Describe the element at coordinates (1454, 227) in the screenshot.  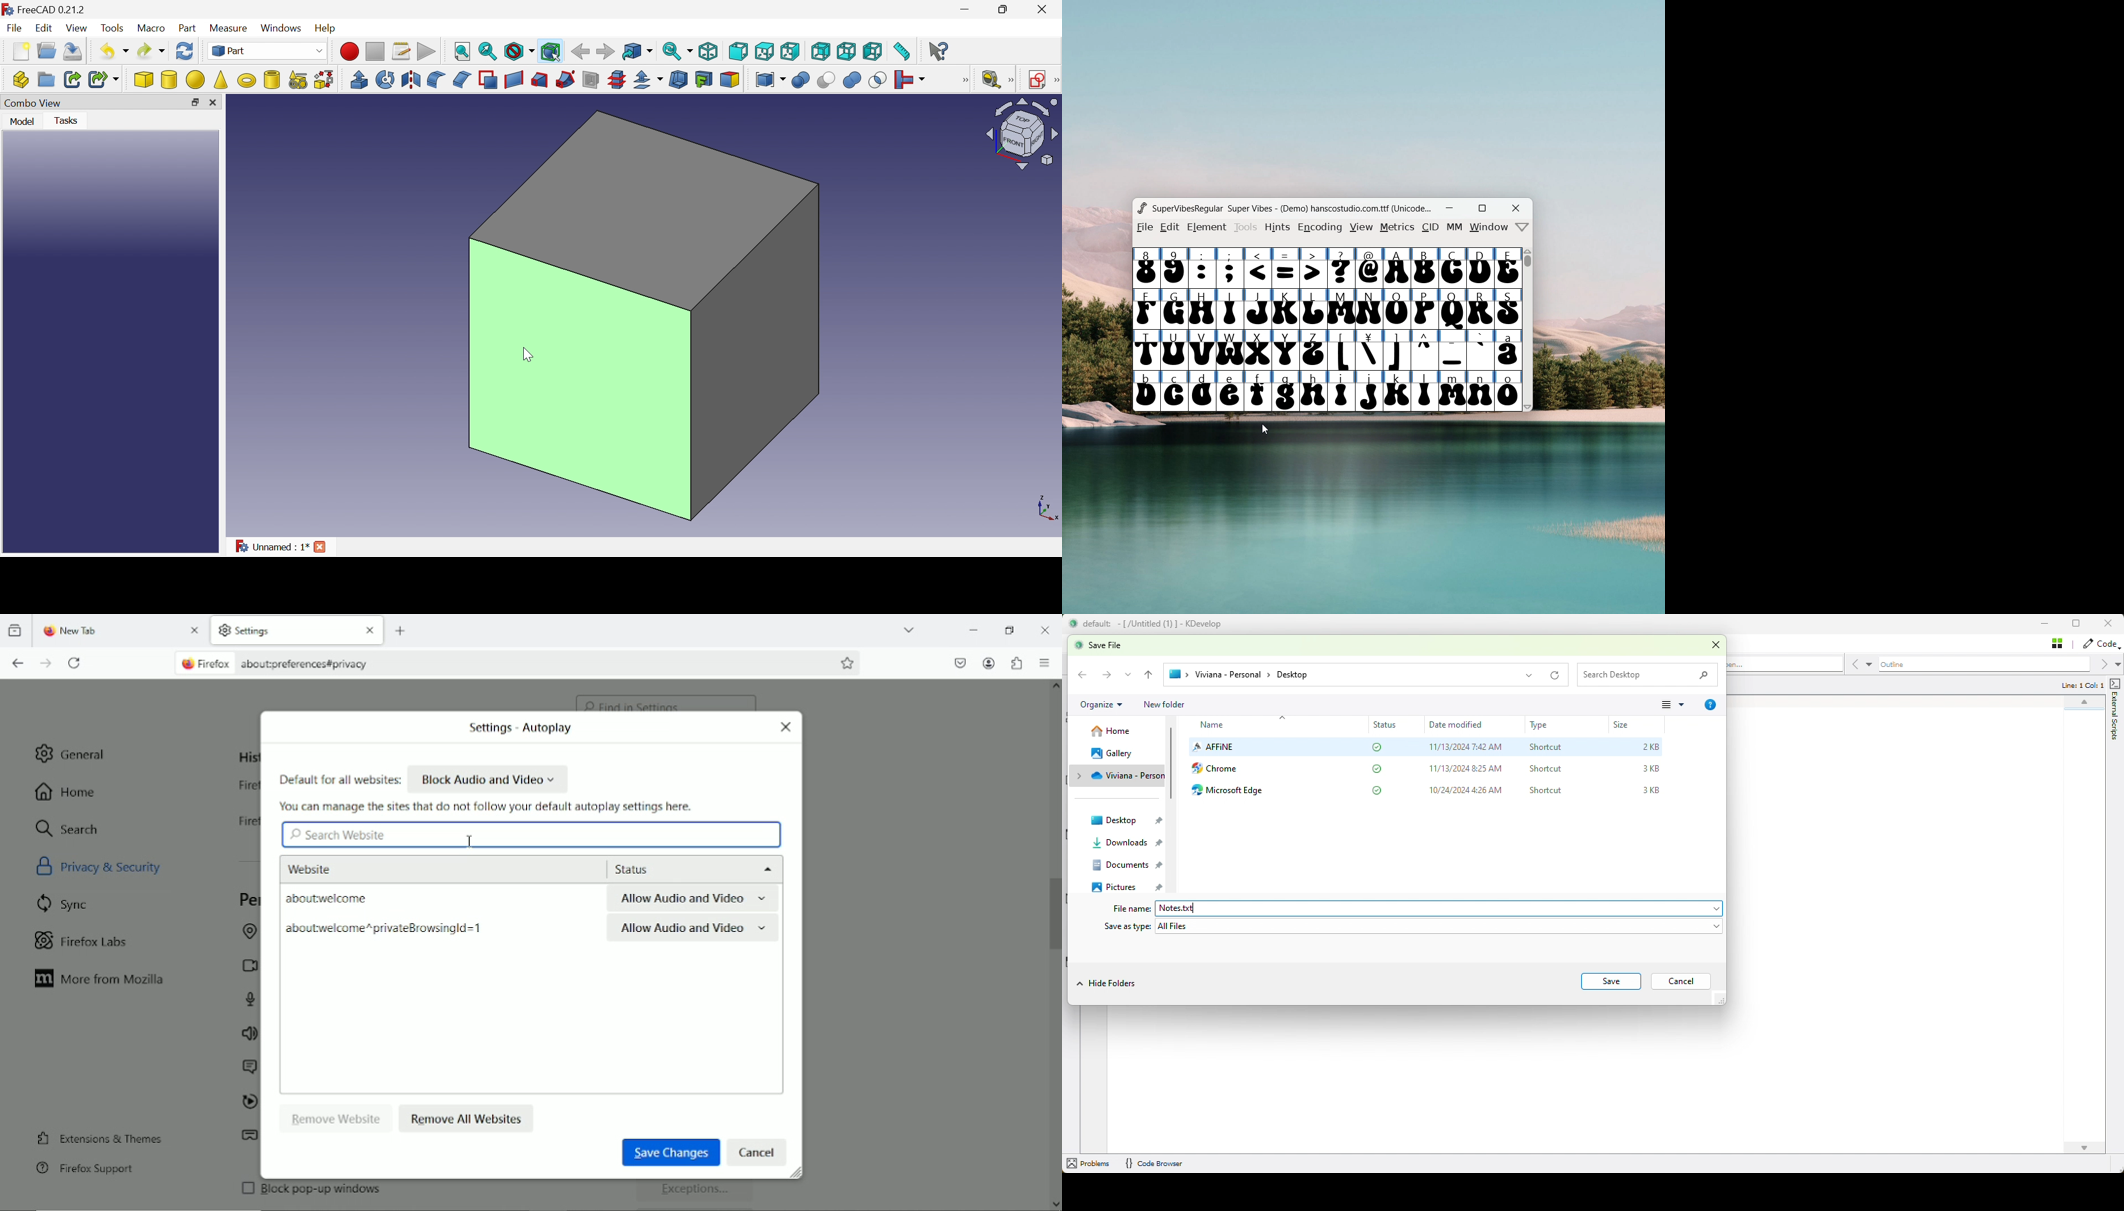
I see `MM` at that location.